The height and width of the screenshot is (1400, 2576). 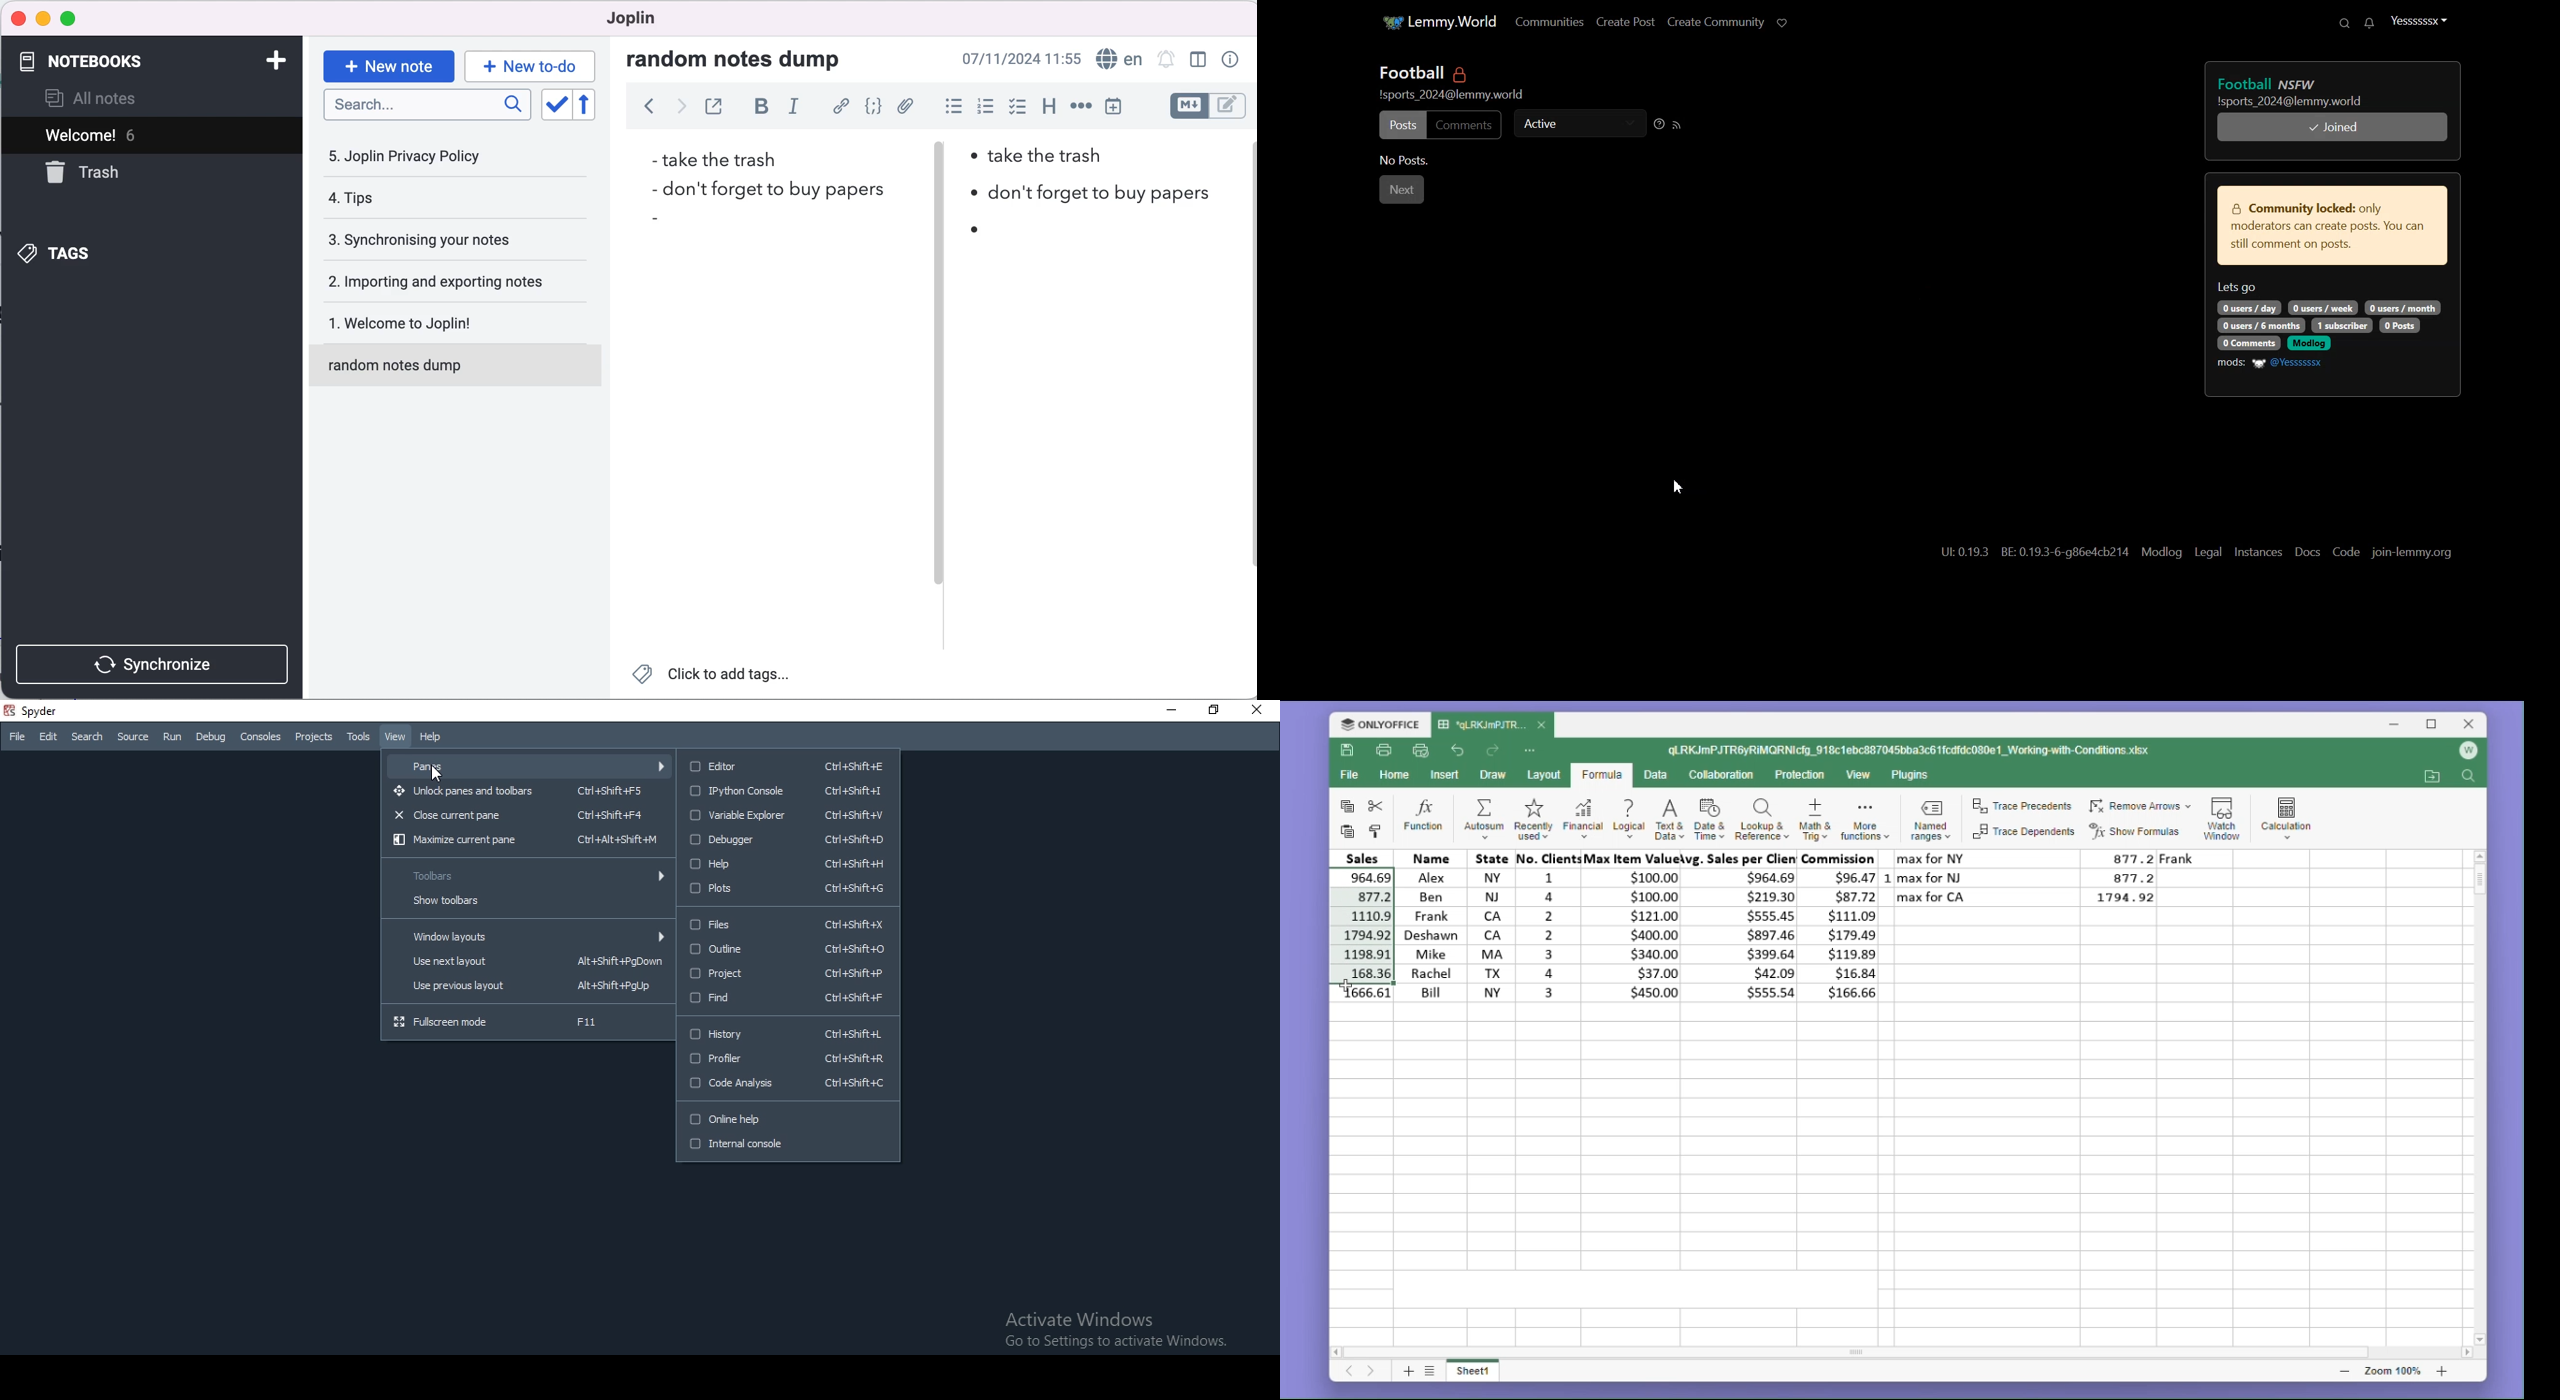 I want to click on Instance, so click(x=2251, y=551).